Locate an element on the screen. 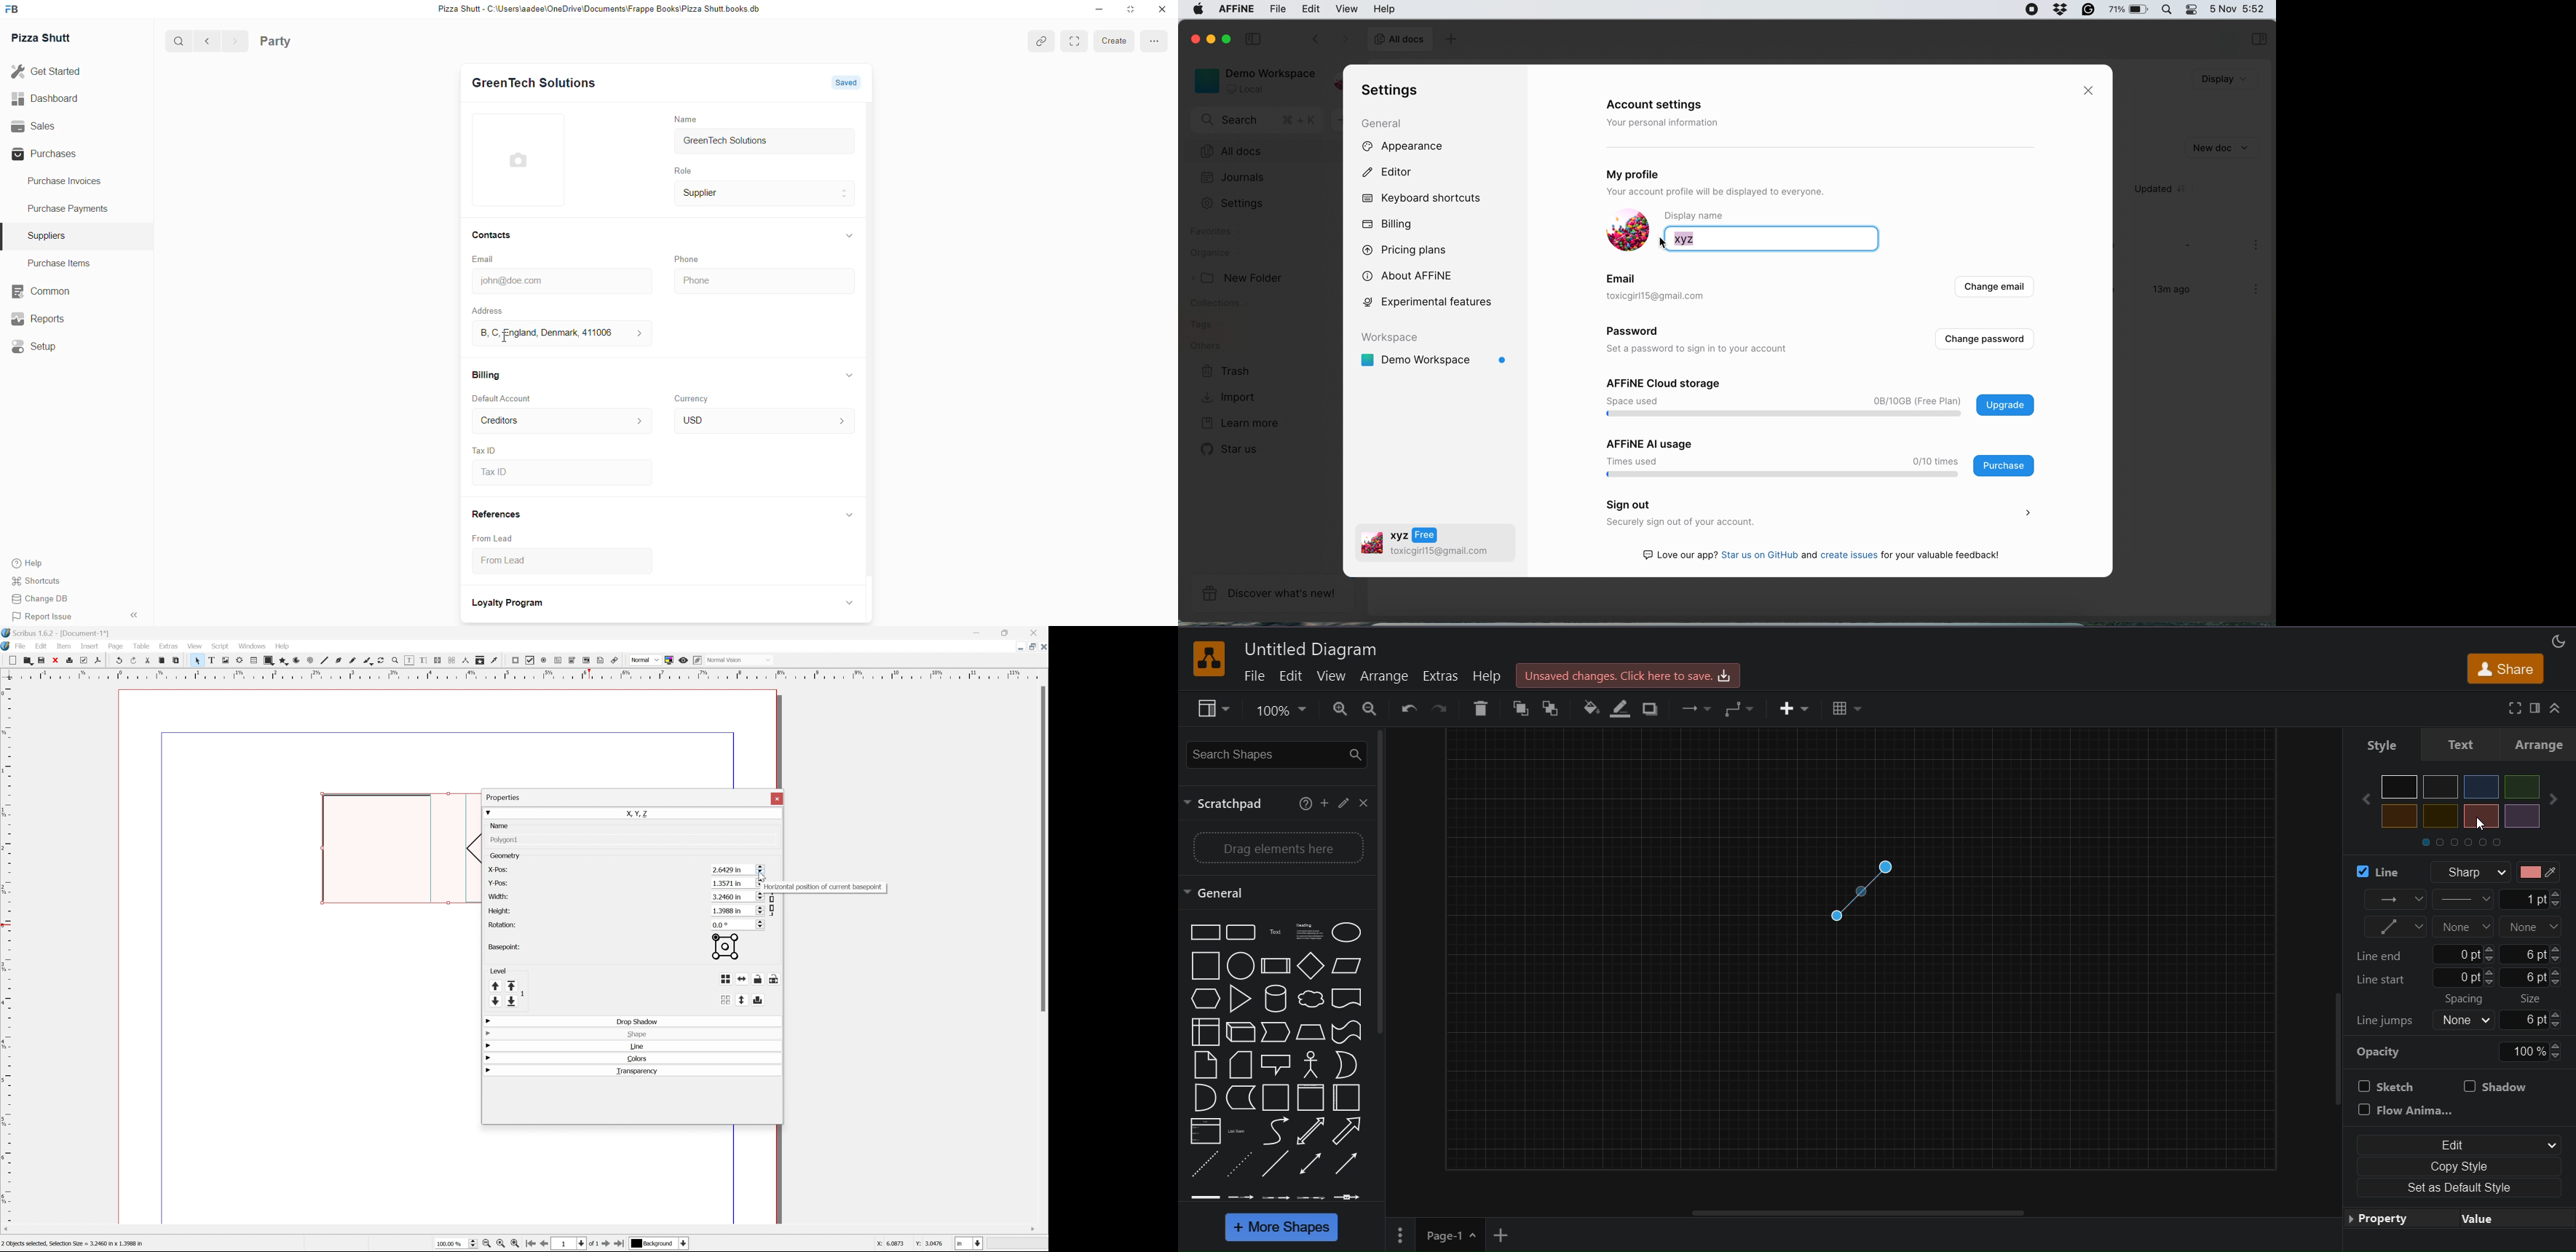 This screenshot has width=2576, height=1260. Ruler is located at coordinates (526, 674).